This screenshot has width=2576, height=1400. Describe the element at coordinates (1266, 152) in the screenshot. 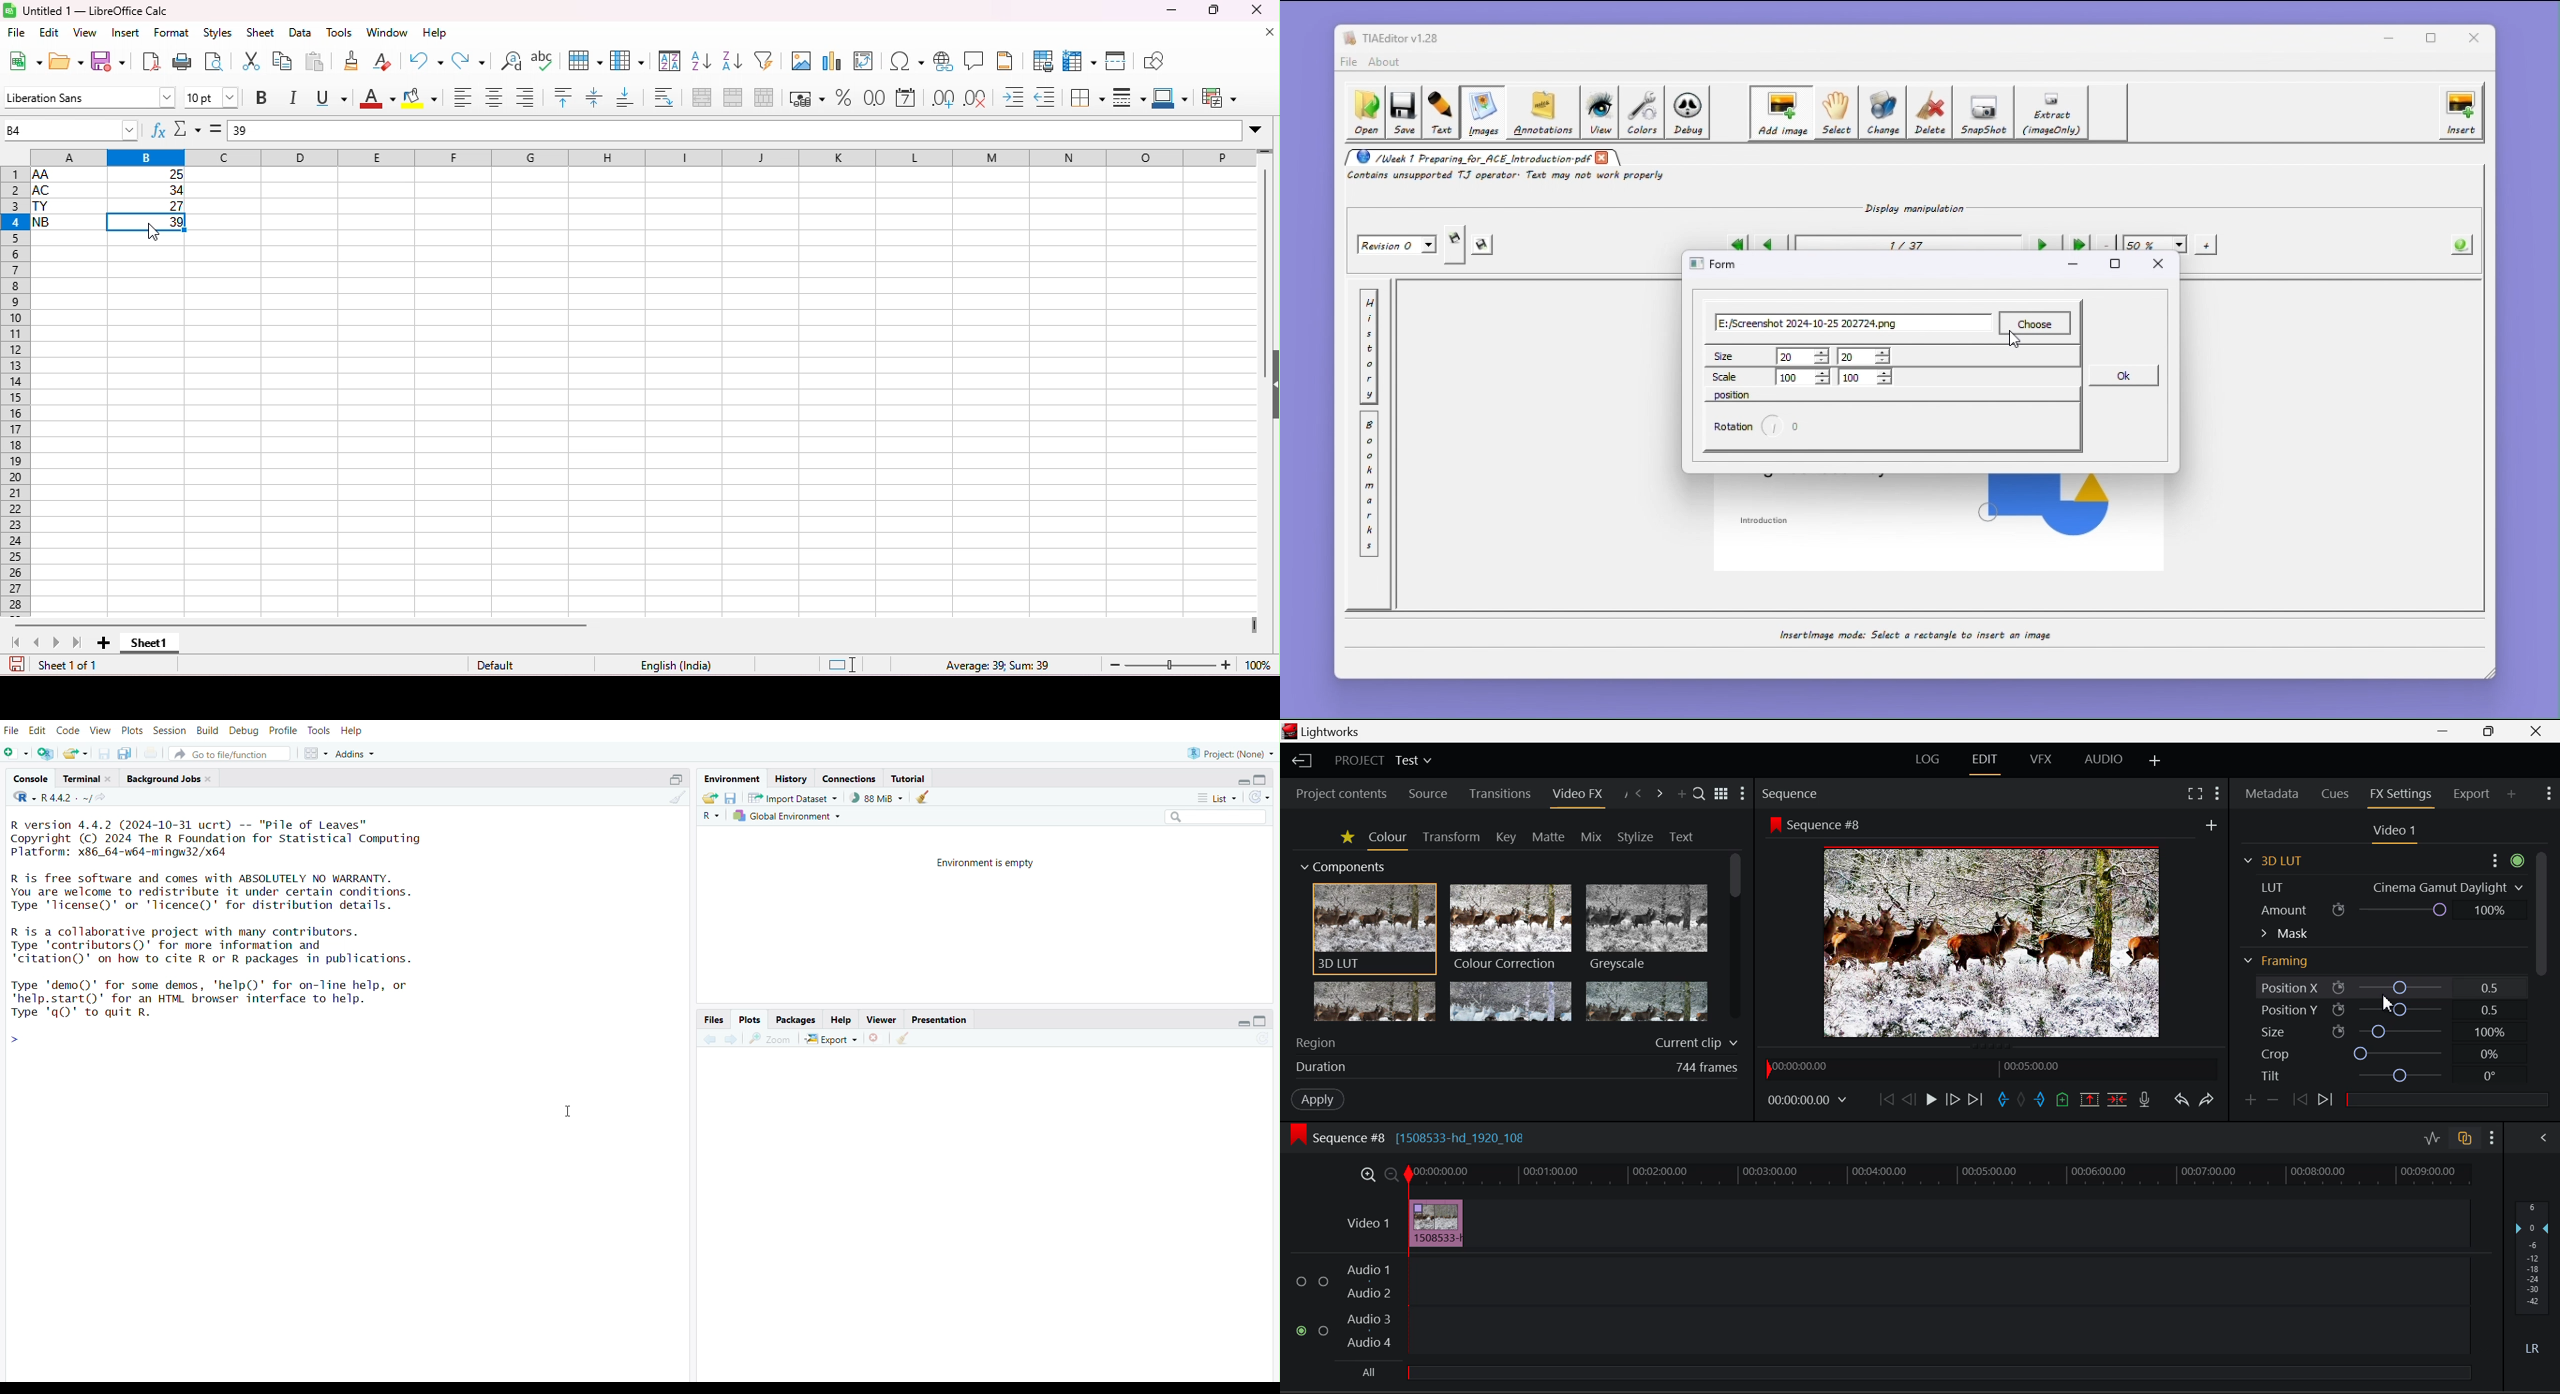

I see `drag to view rows` at that location.